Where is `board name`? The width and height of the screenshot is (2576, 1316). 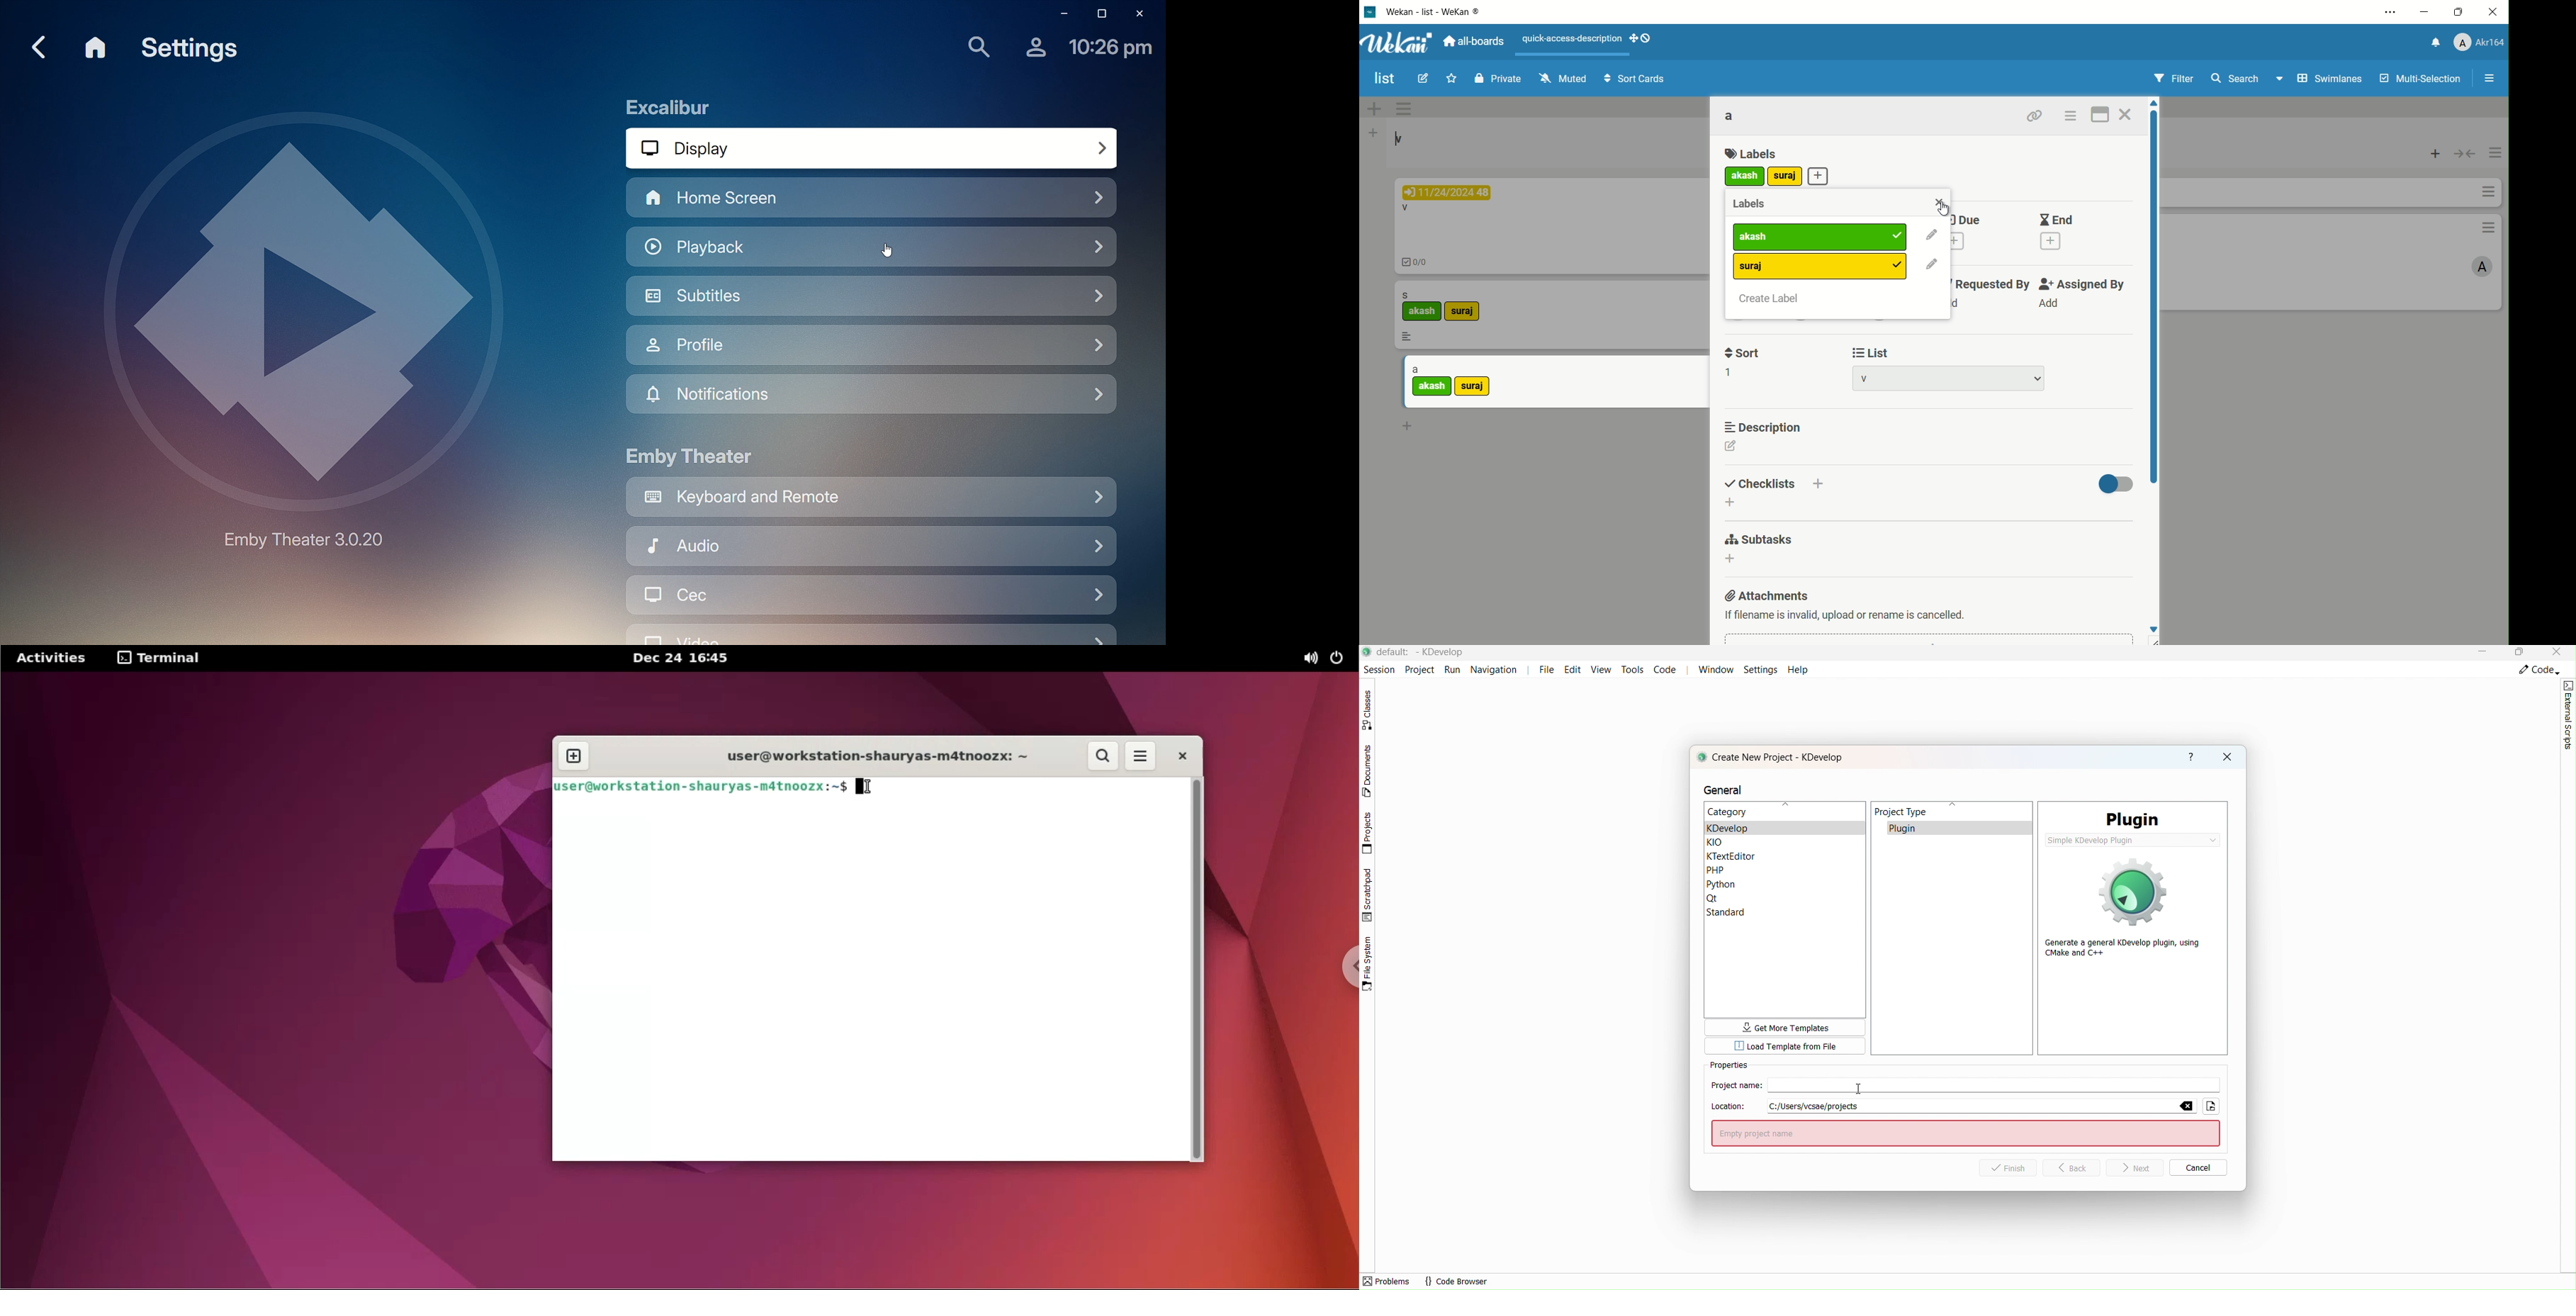
board name is located at coordinates (1383, 79).